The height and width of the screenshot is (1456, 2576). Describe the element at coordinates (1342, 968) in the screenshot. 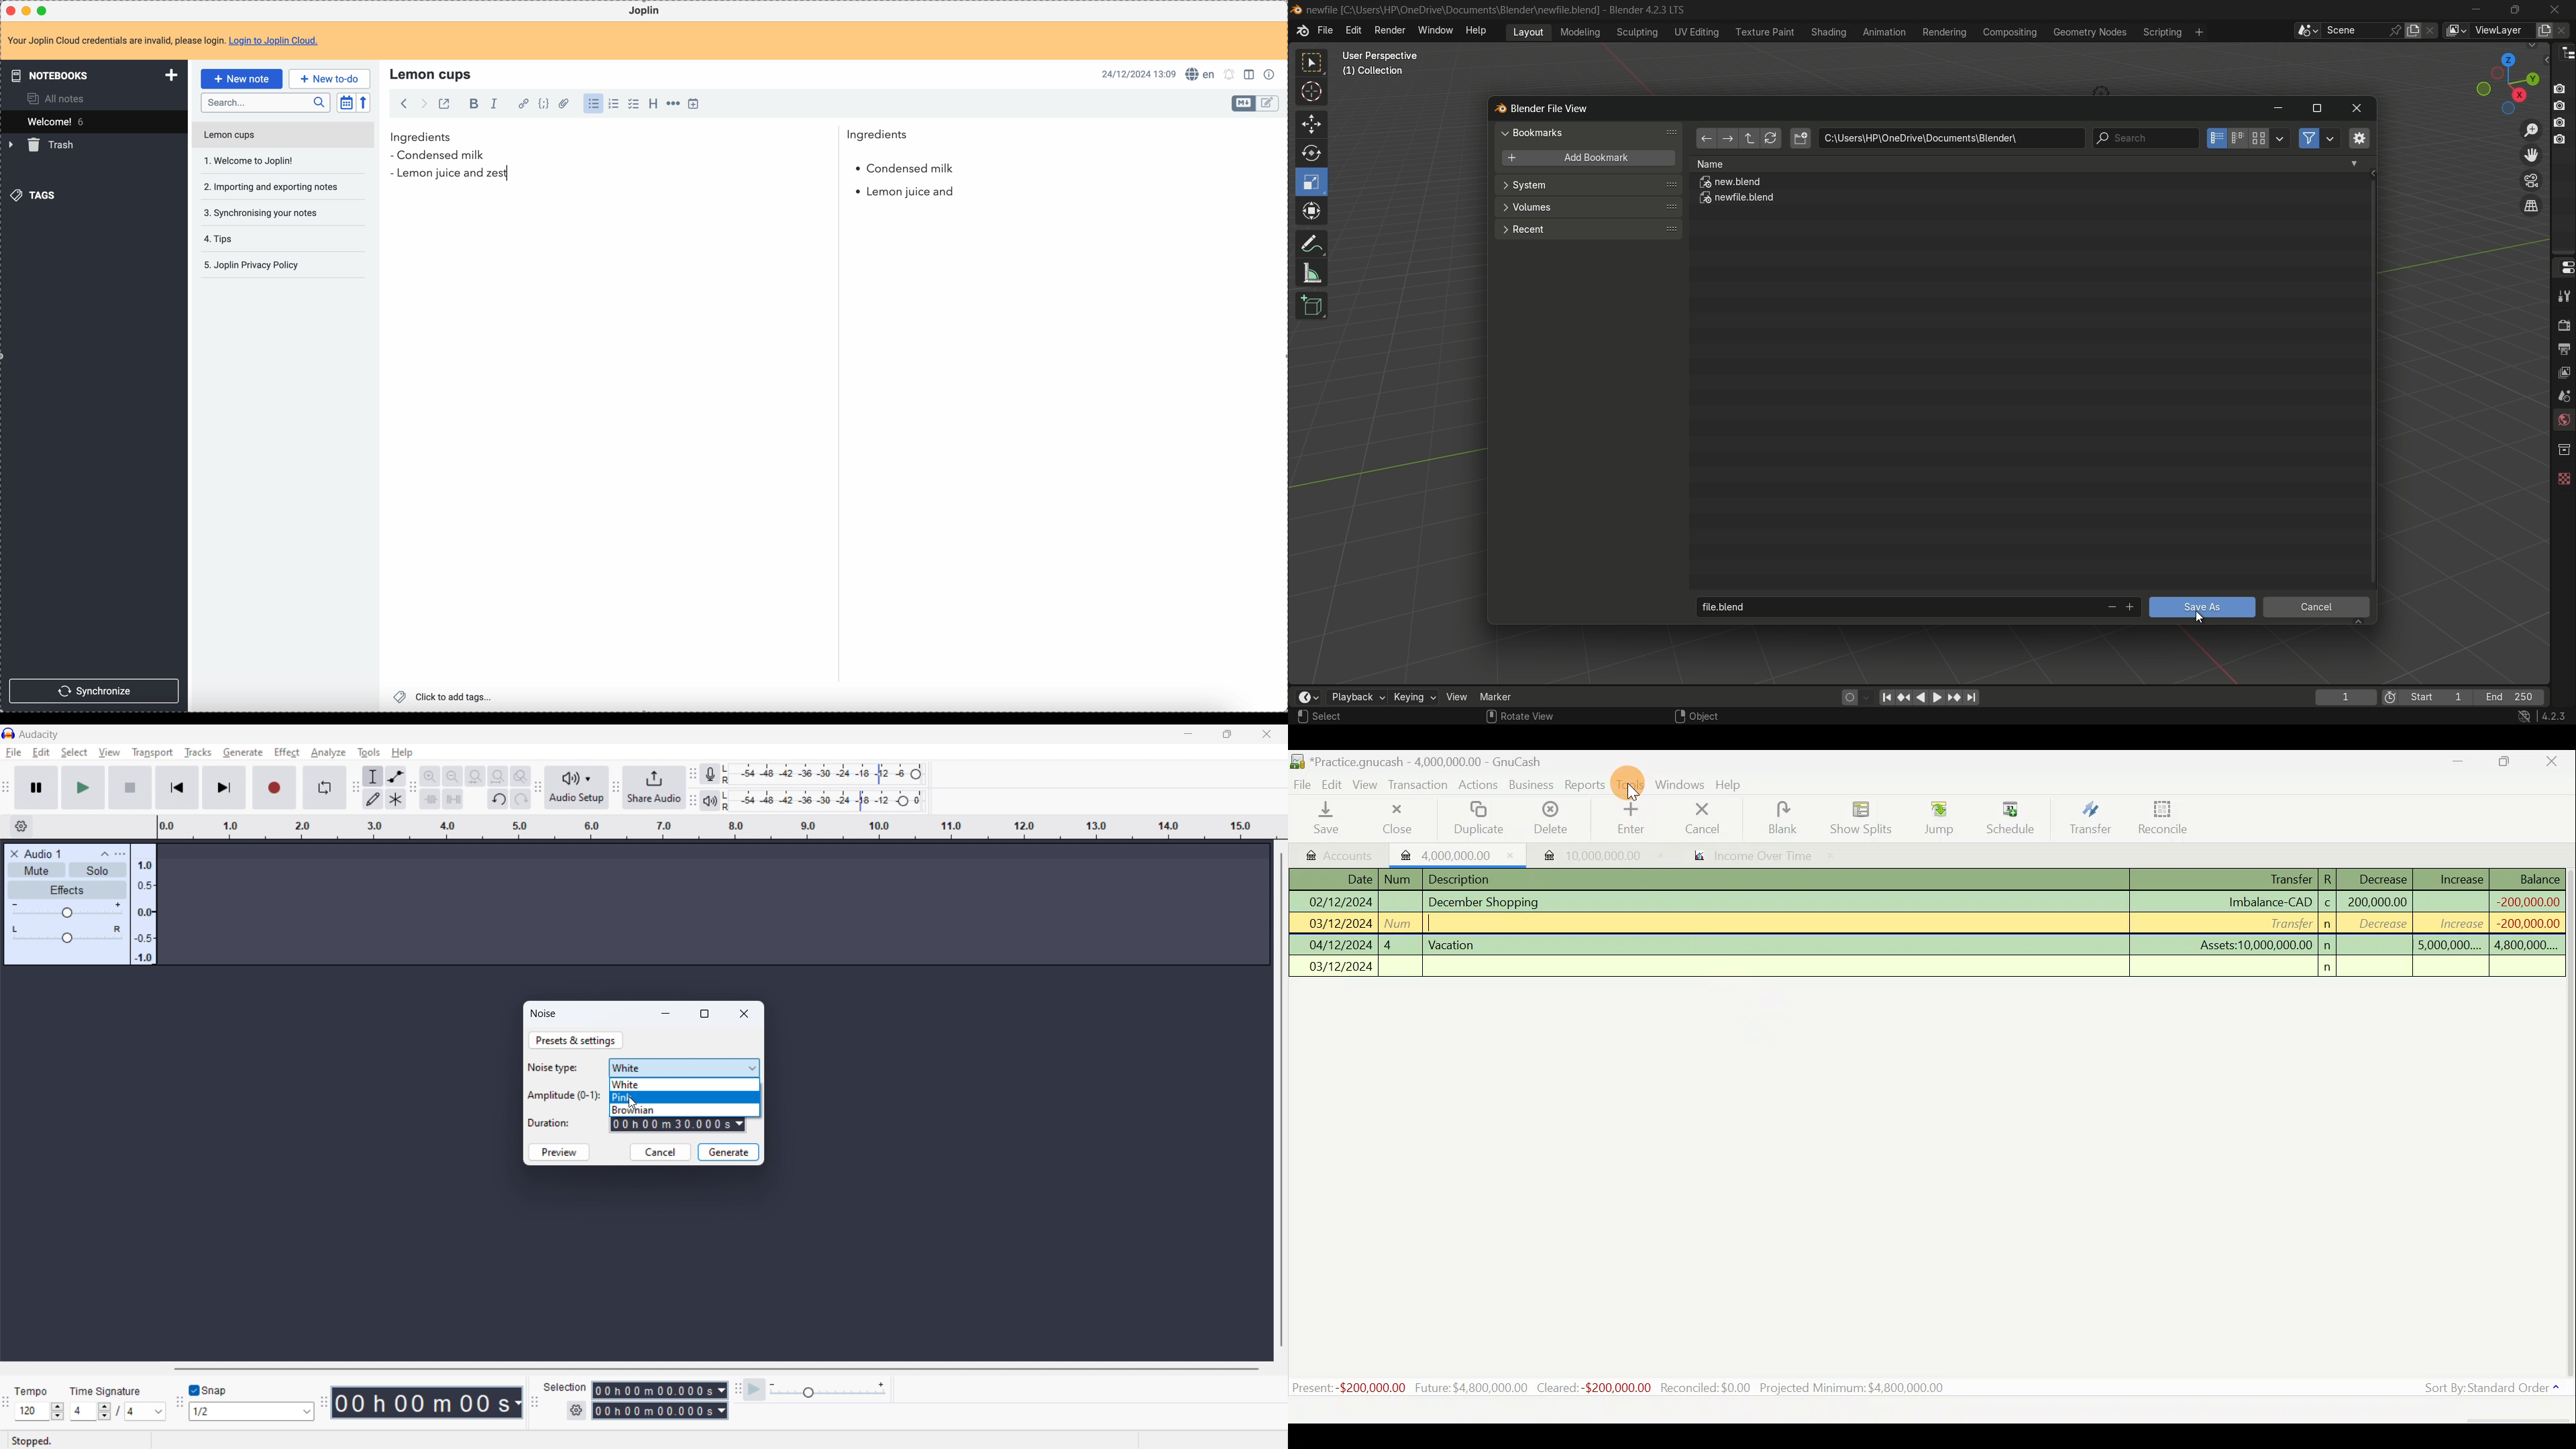

I see `03/12/2024` at that location.